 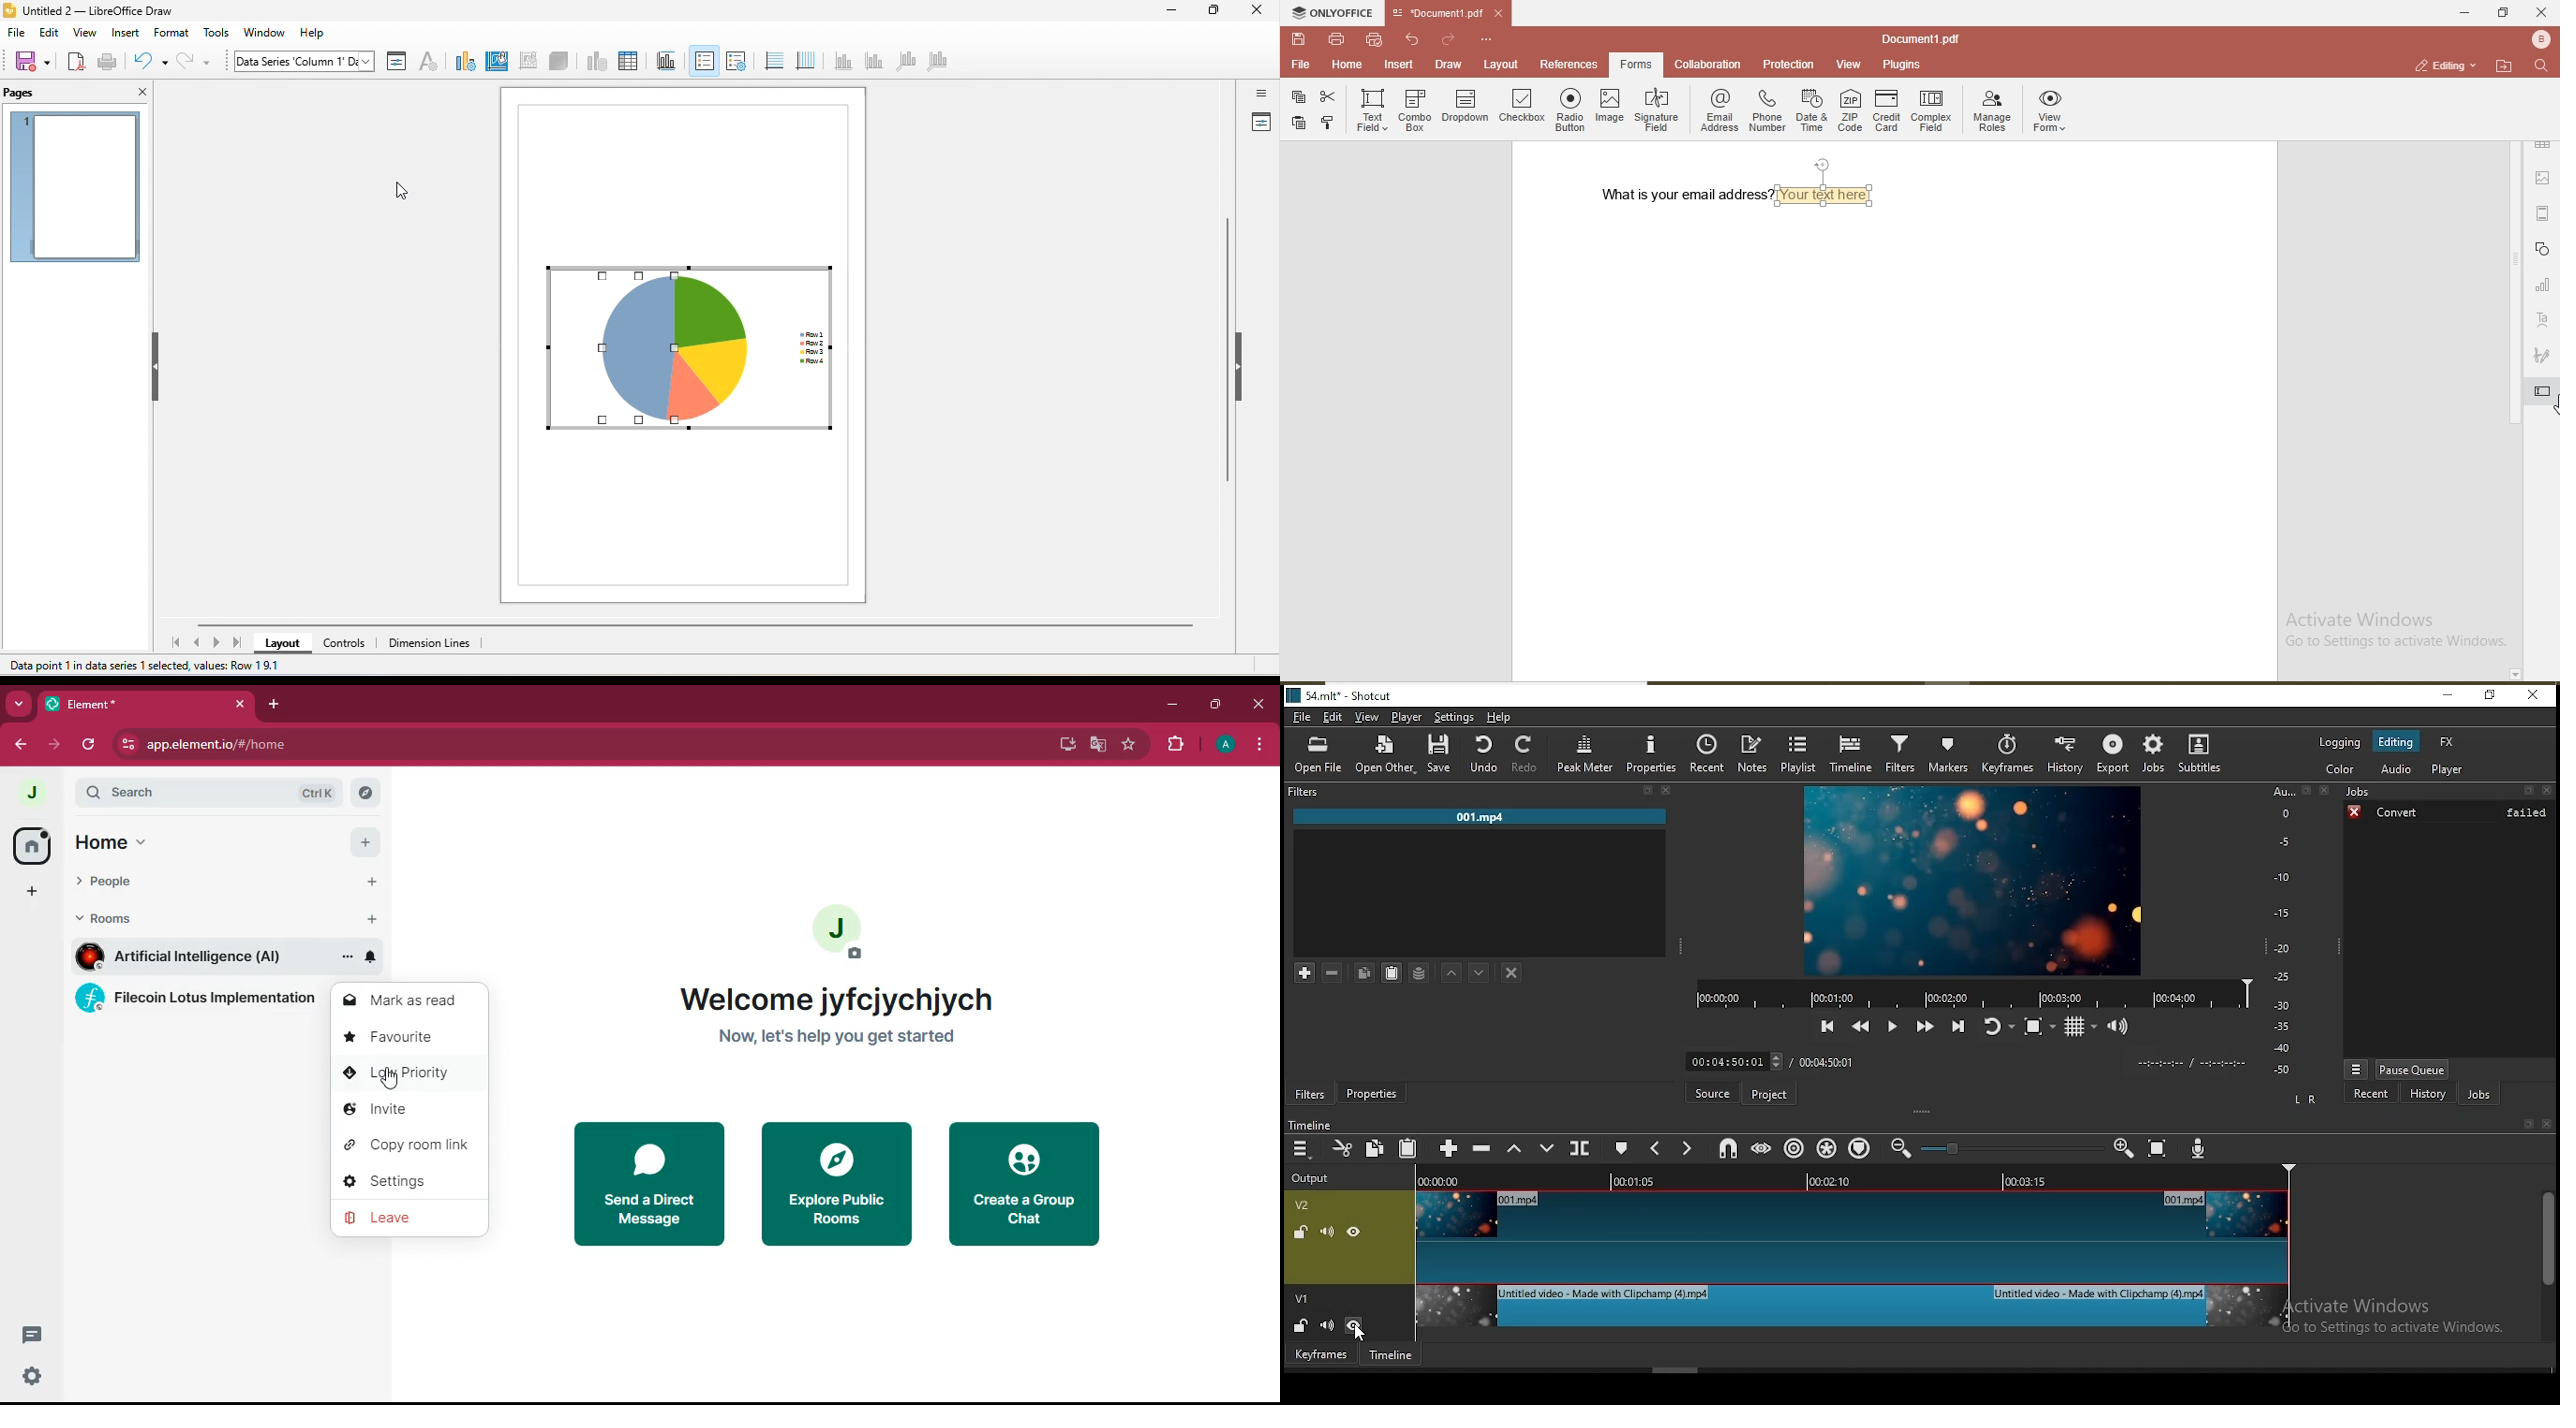 What do you see at coordinates (108, 64) in the screenshot?
I see `print` at bounding box center [108, 64].